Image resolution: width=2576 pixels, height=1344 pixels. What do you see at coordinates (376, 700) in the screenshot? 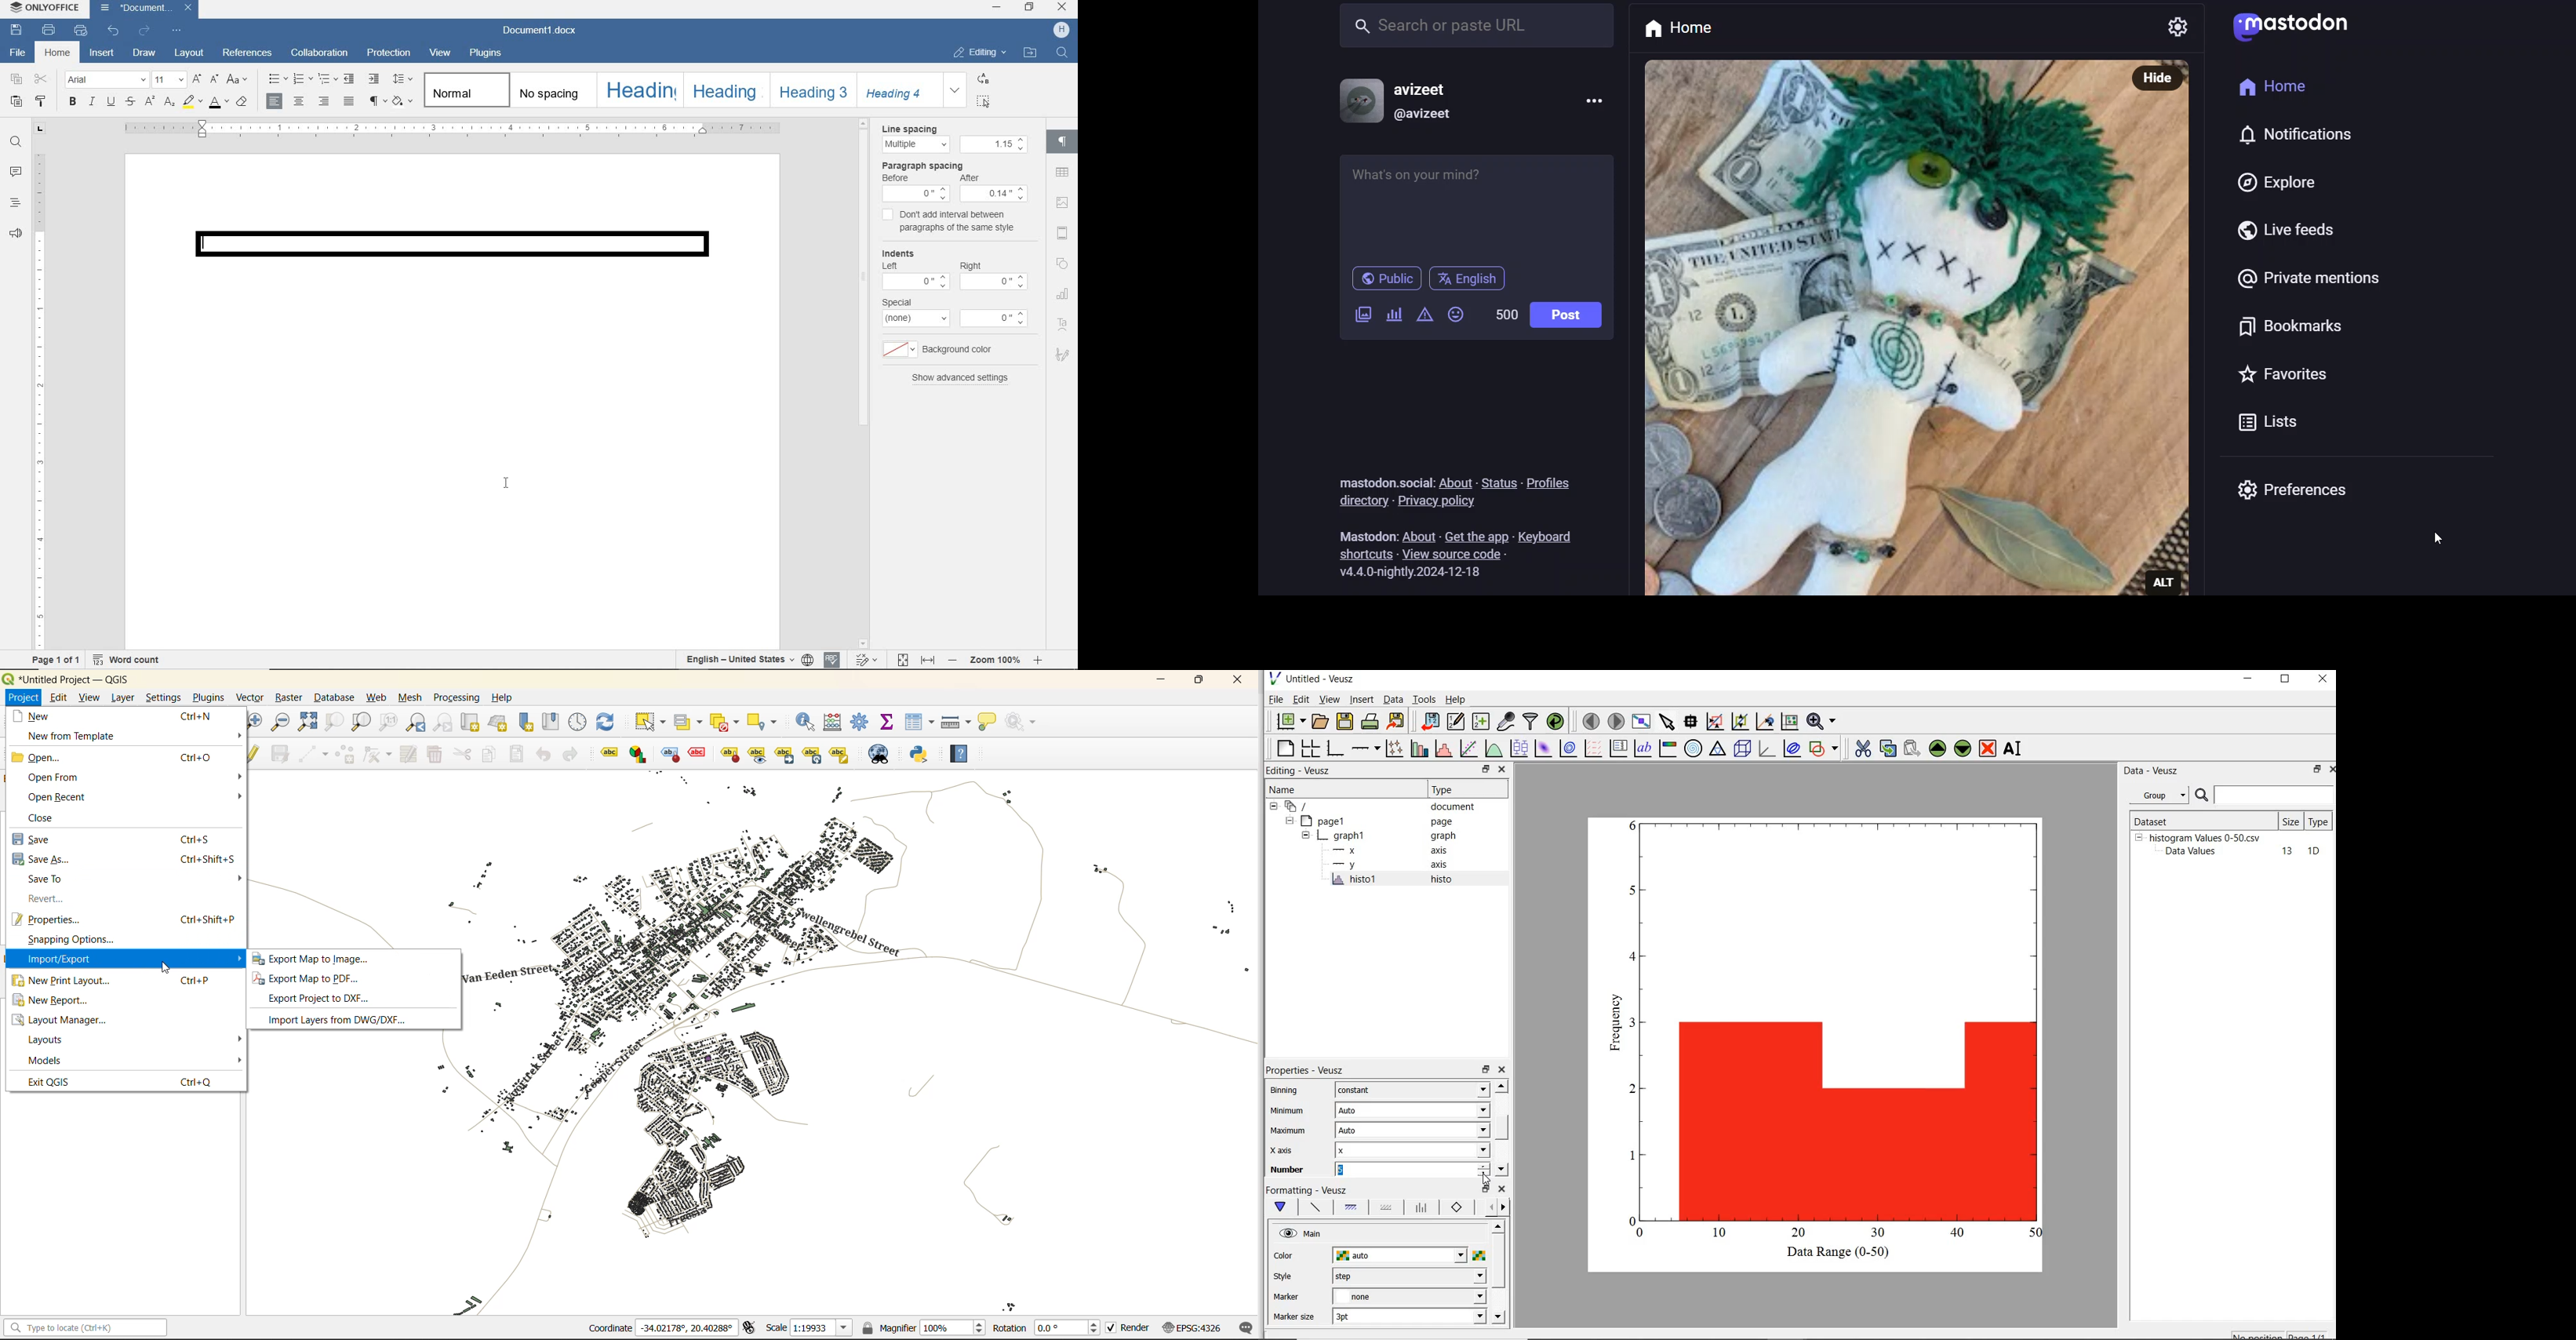
I see `web` at bounding box center [376, 700].